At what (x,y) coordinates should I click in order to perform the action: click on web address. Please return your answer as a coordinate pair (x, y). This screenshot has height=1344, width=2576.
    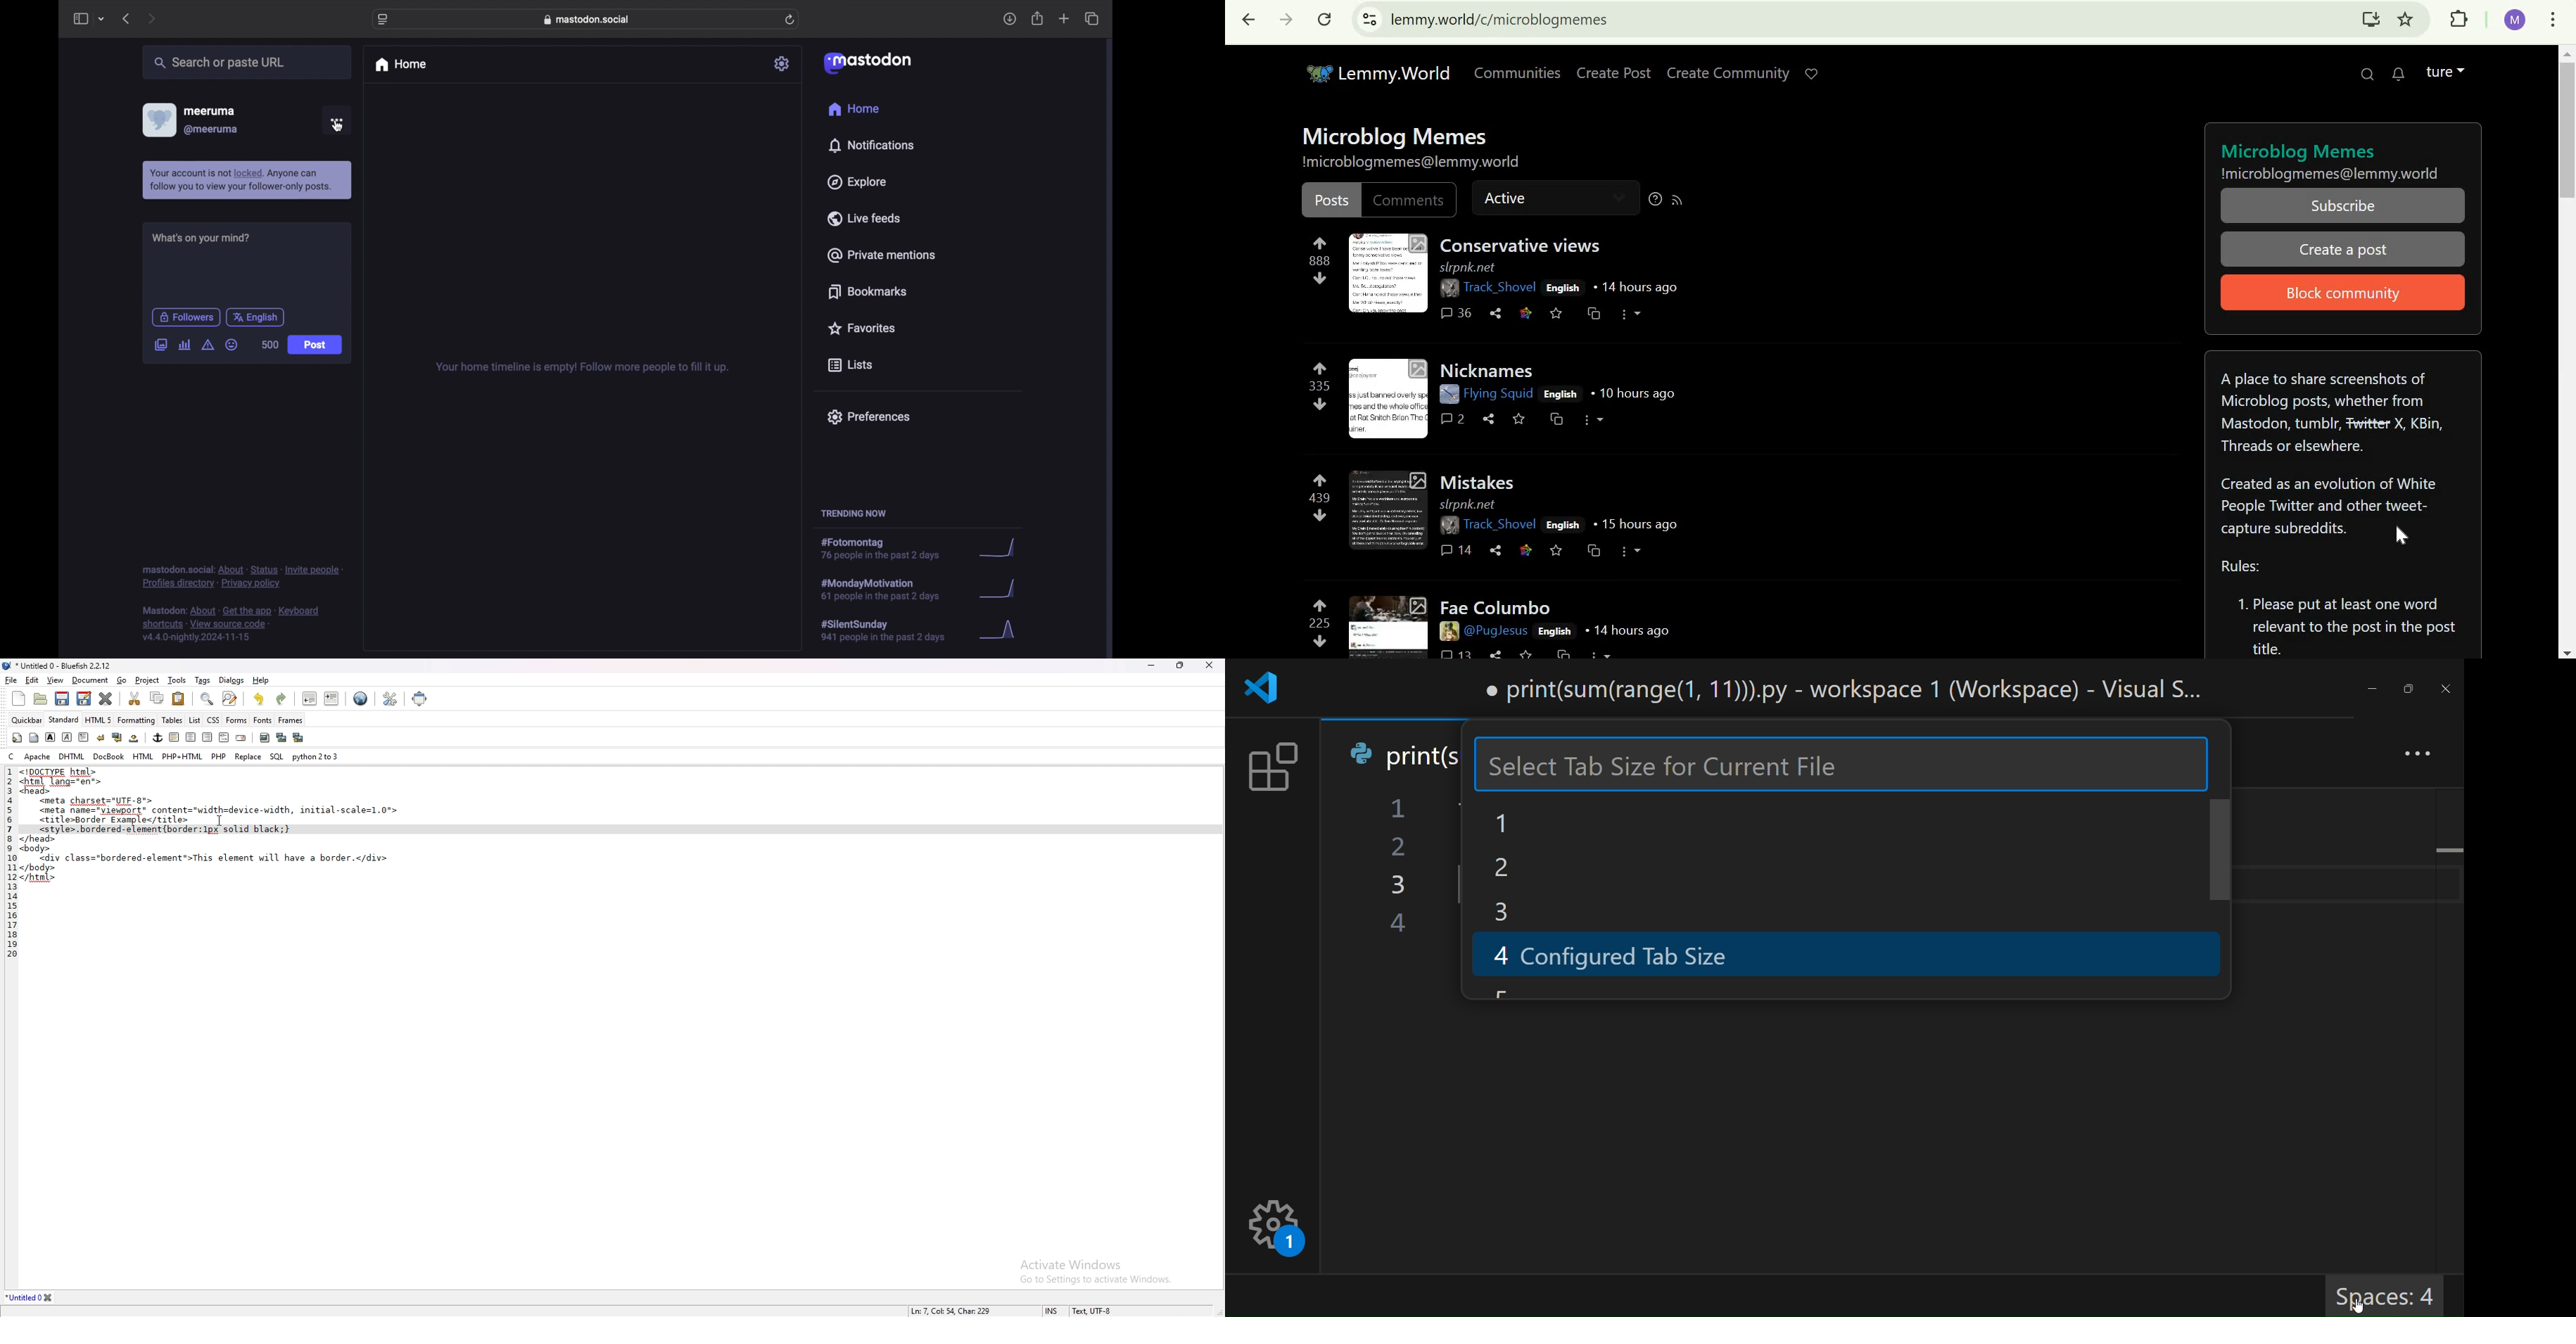
    Looking at the image, I should click on (586, 20).